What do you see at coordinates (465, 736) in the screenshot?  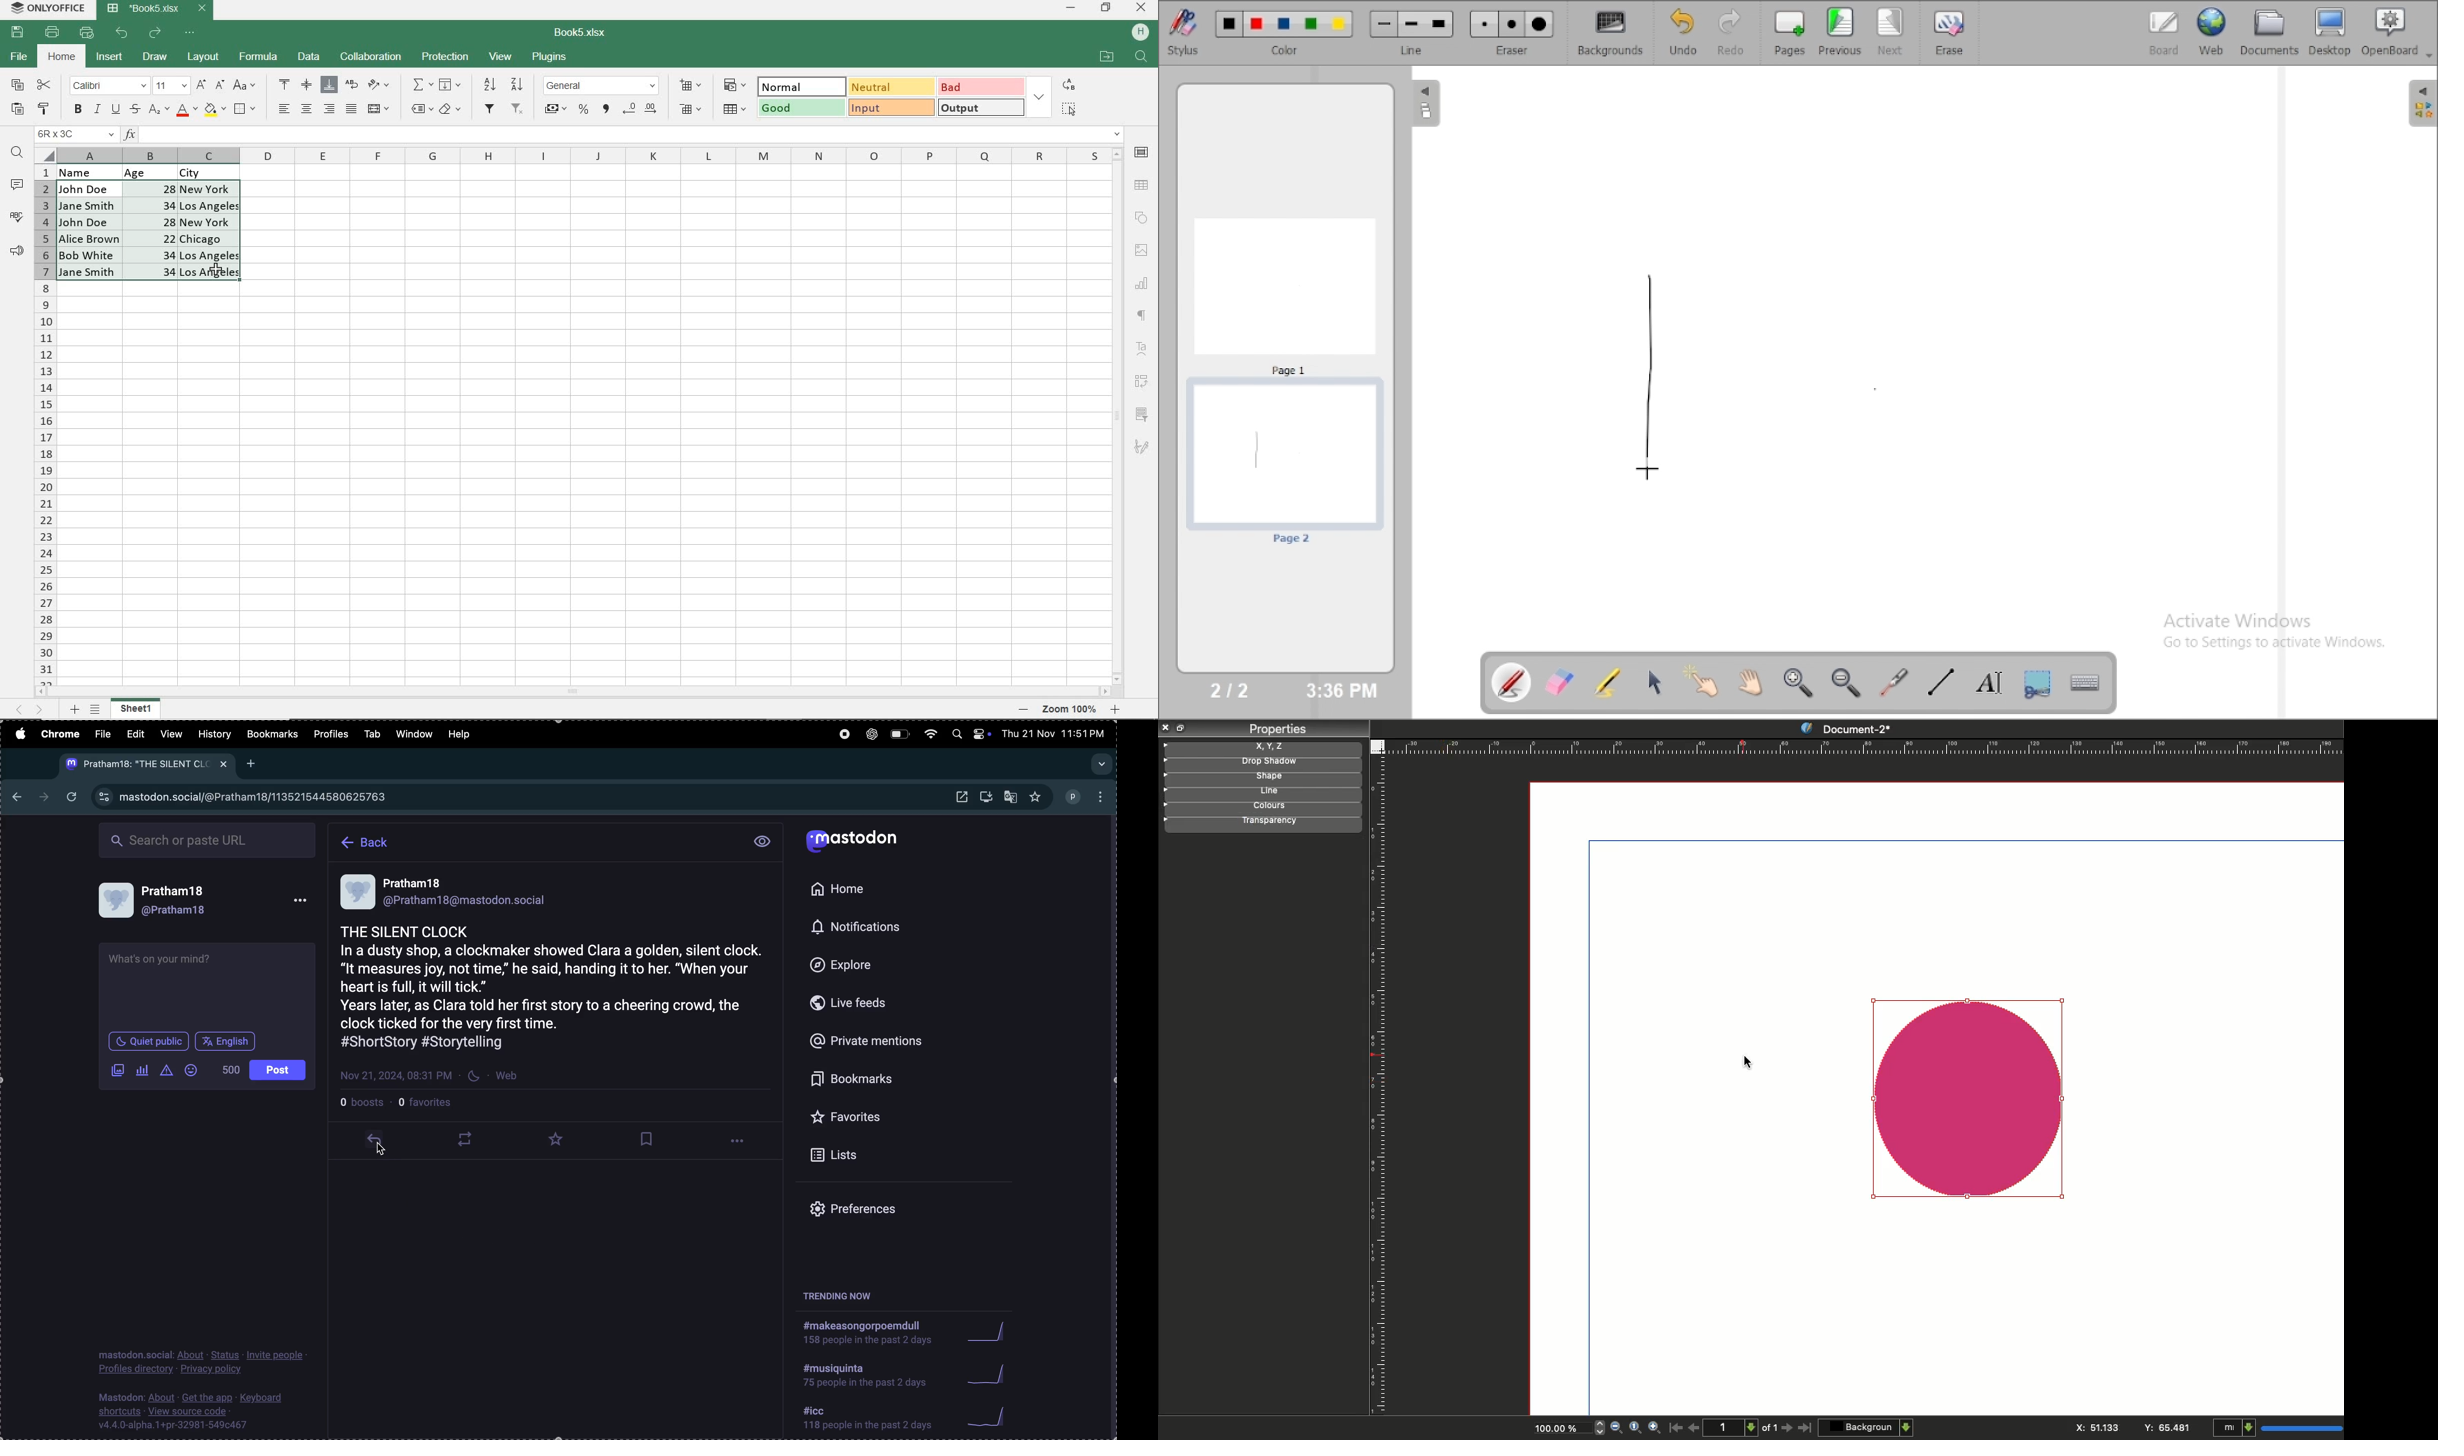 I see `help` at bounding box center [465, 736].